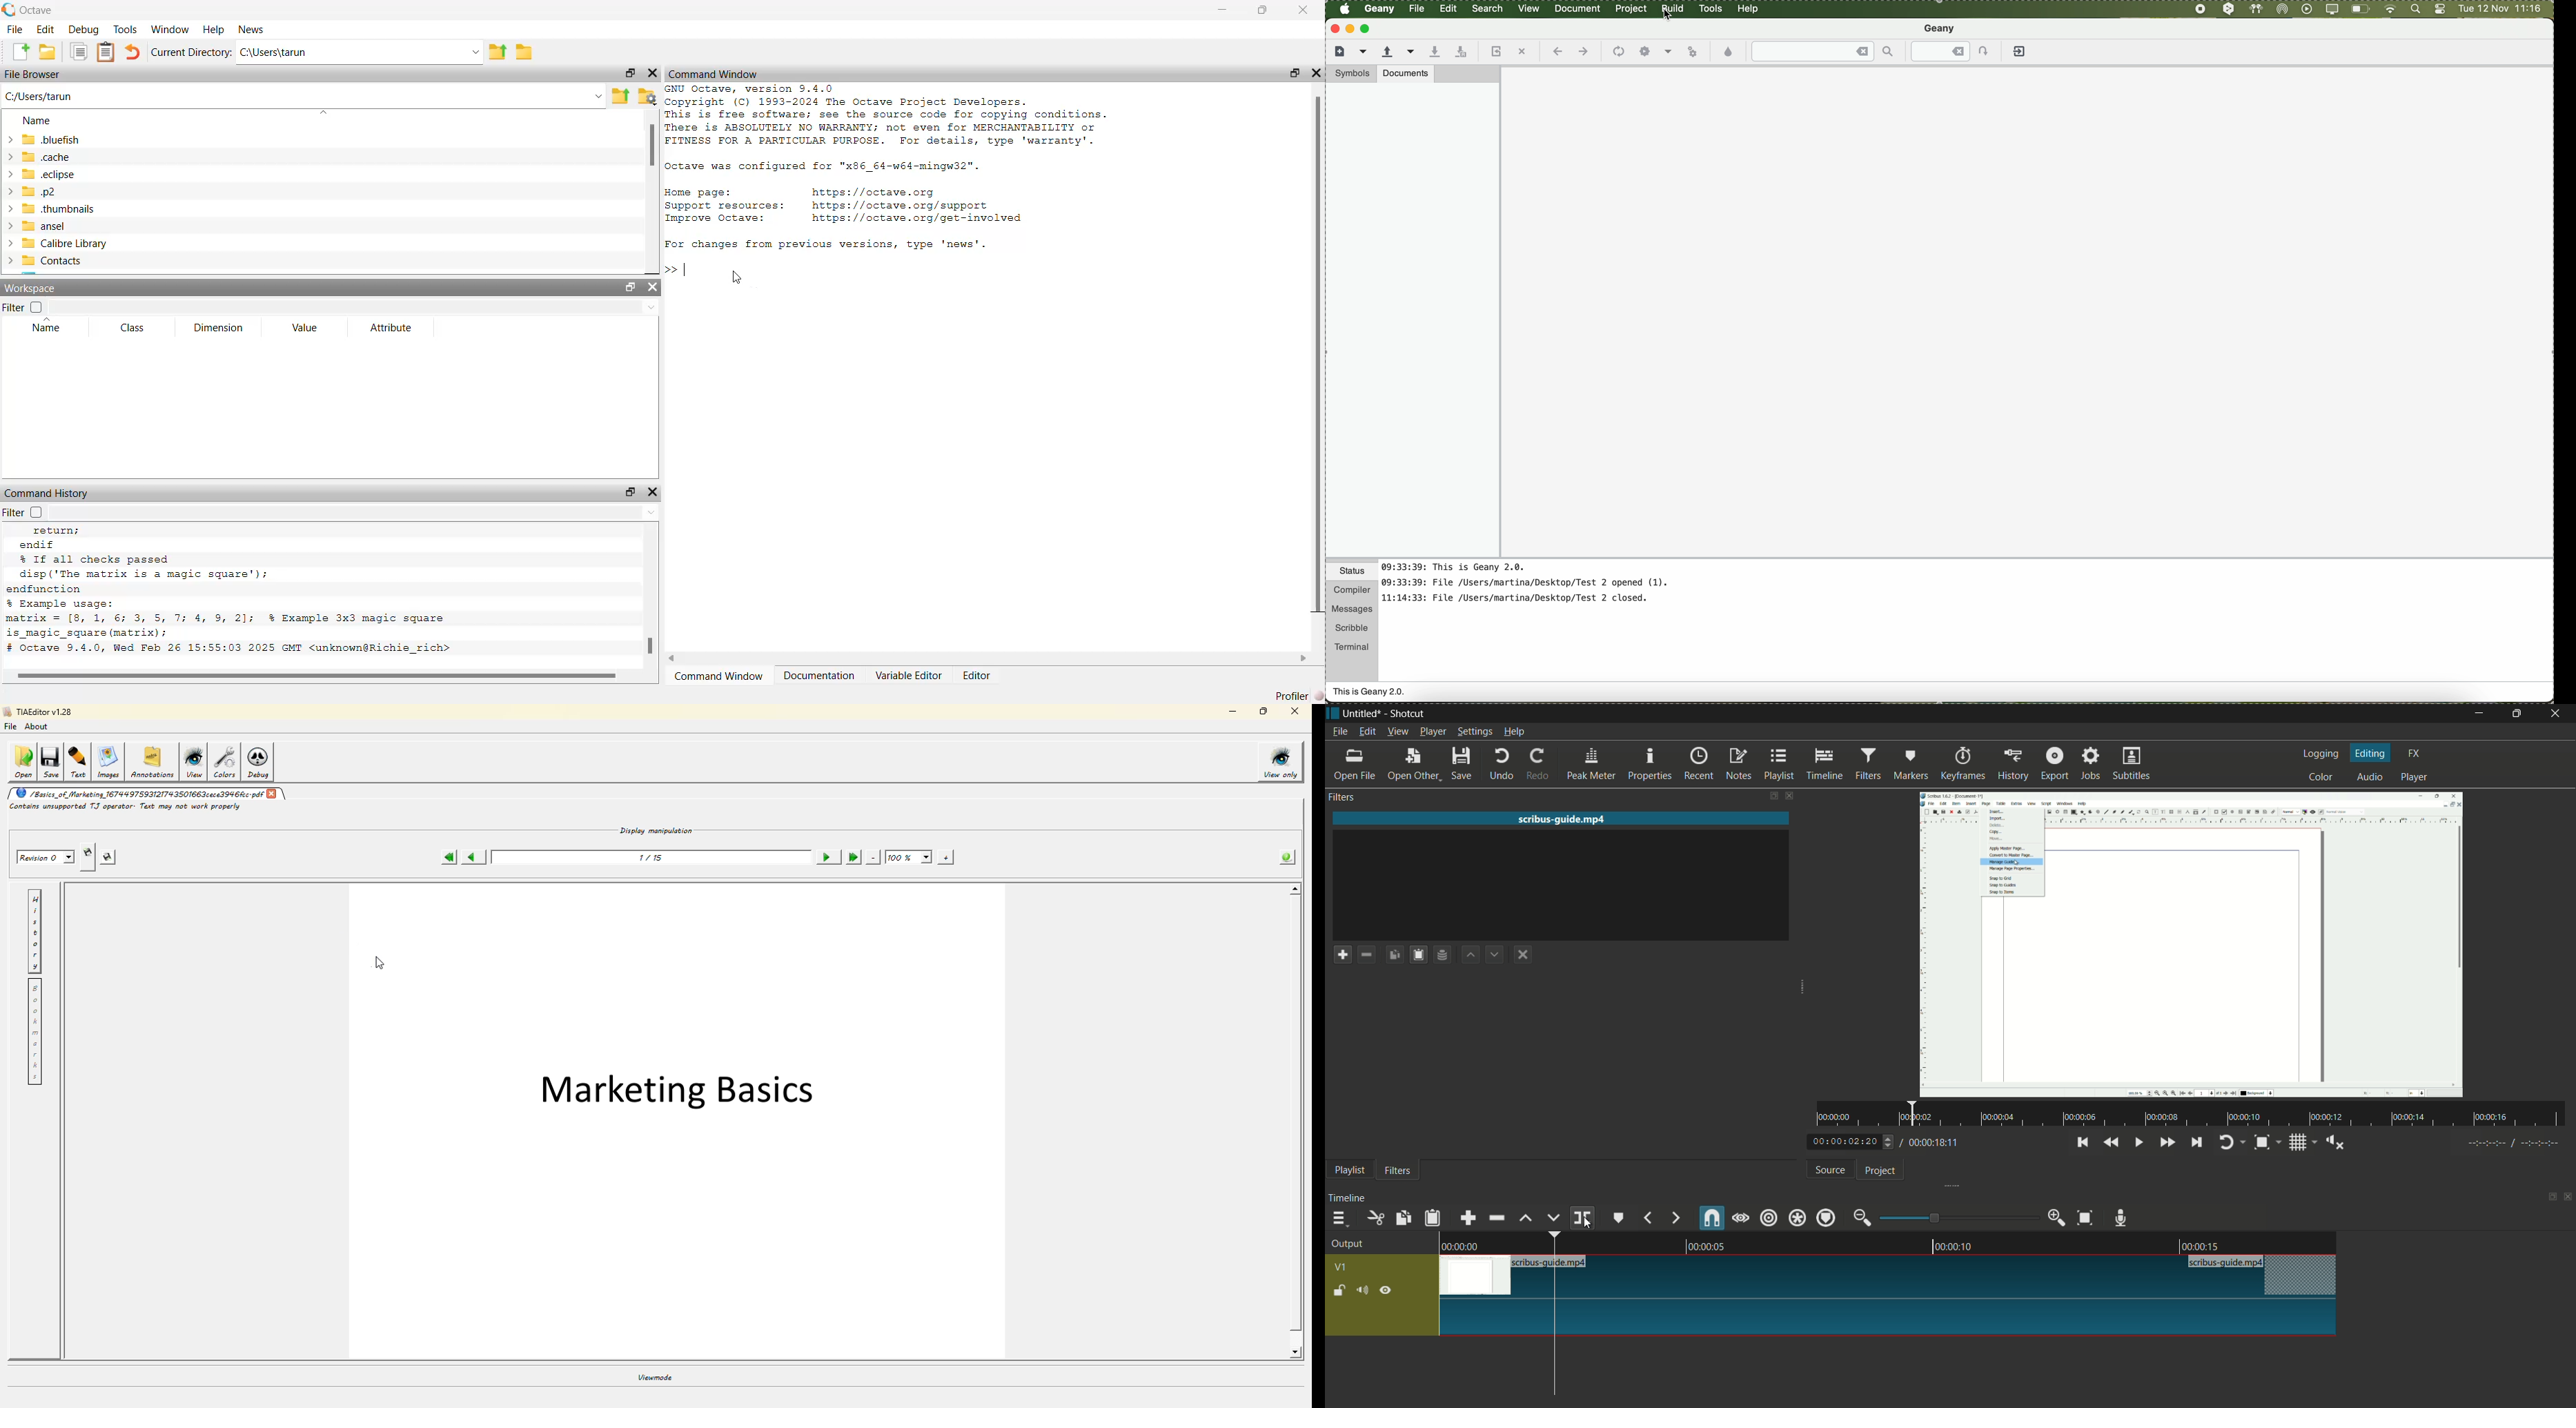  I want to click on peak meter, so click(1592, 763).